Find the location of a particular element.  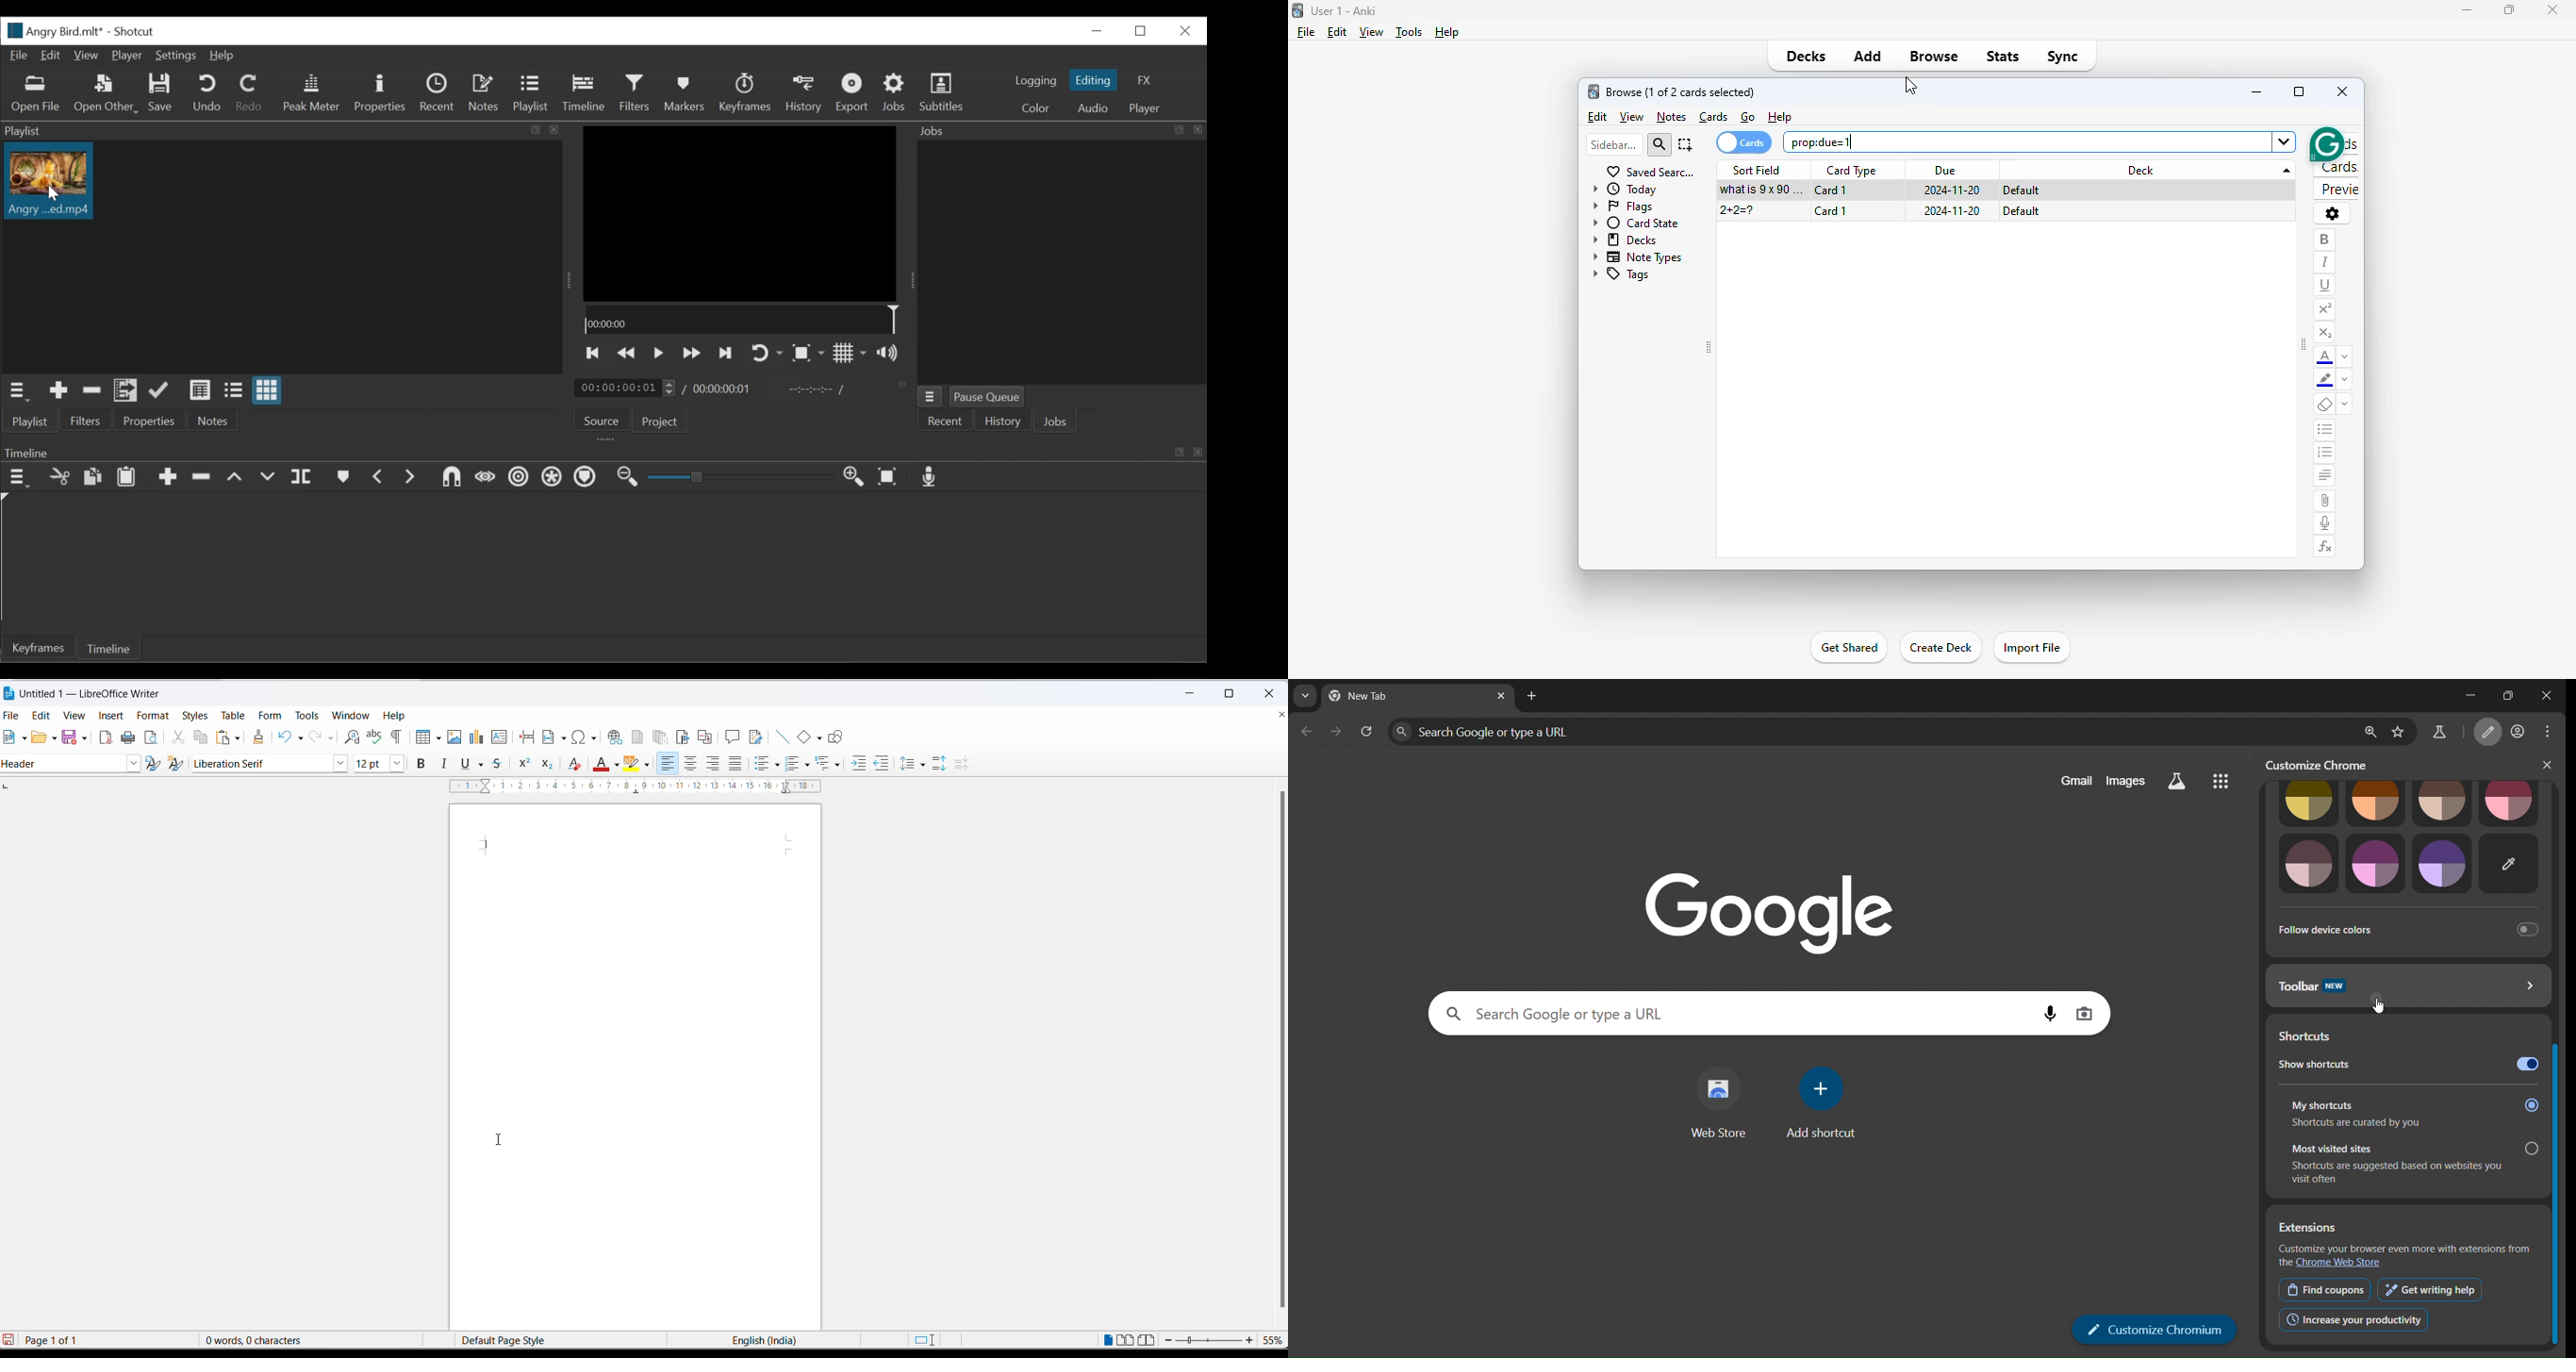

theme is located at coordinates (2511, 804).